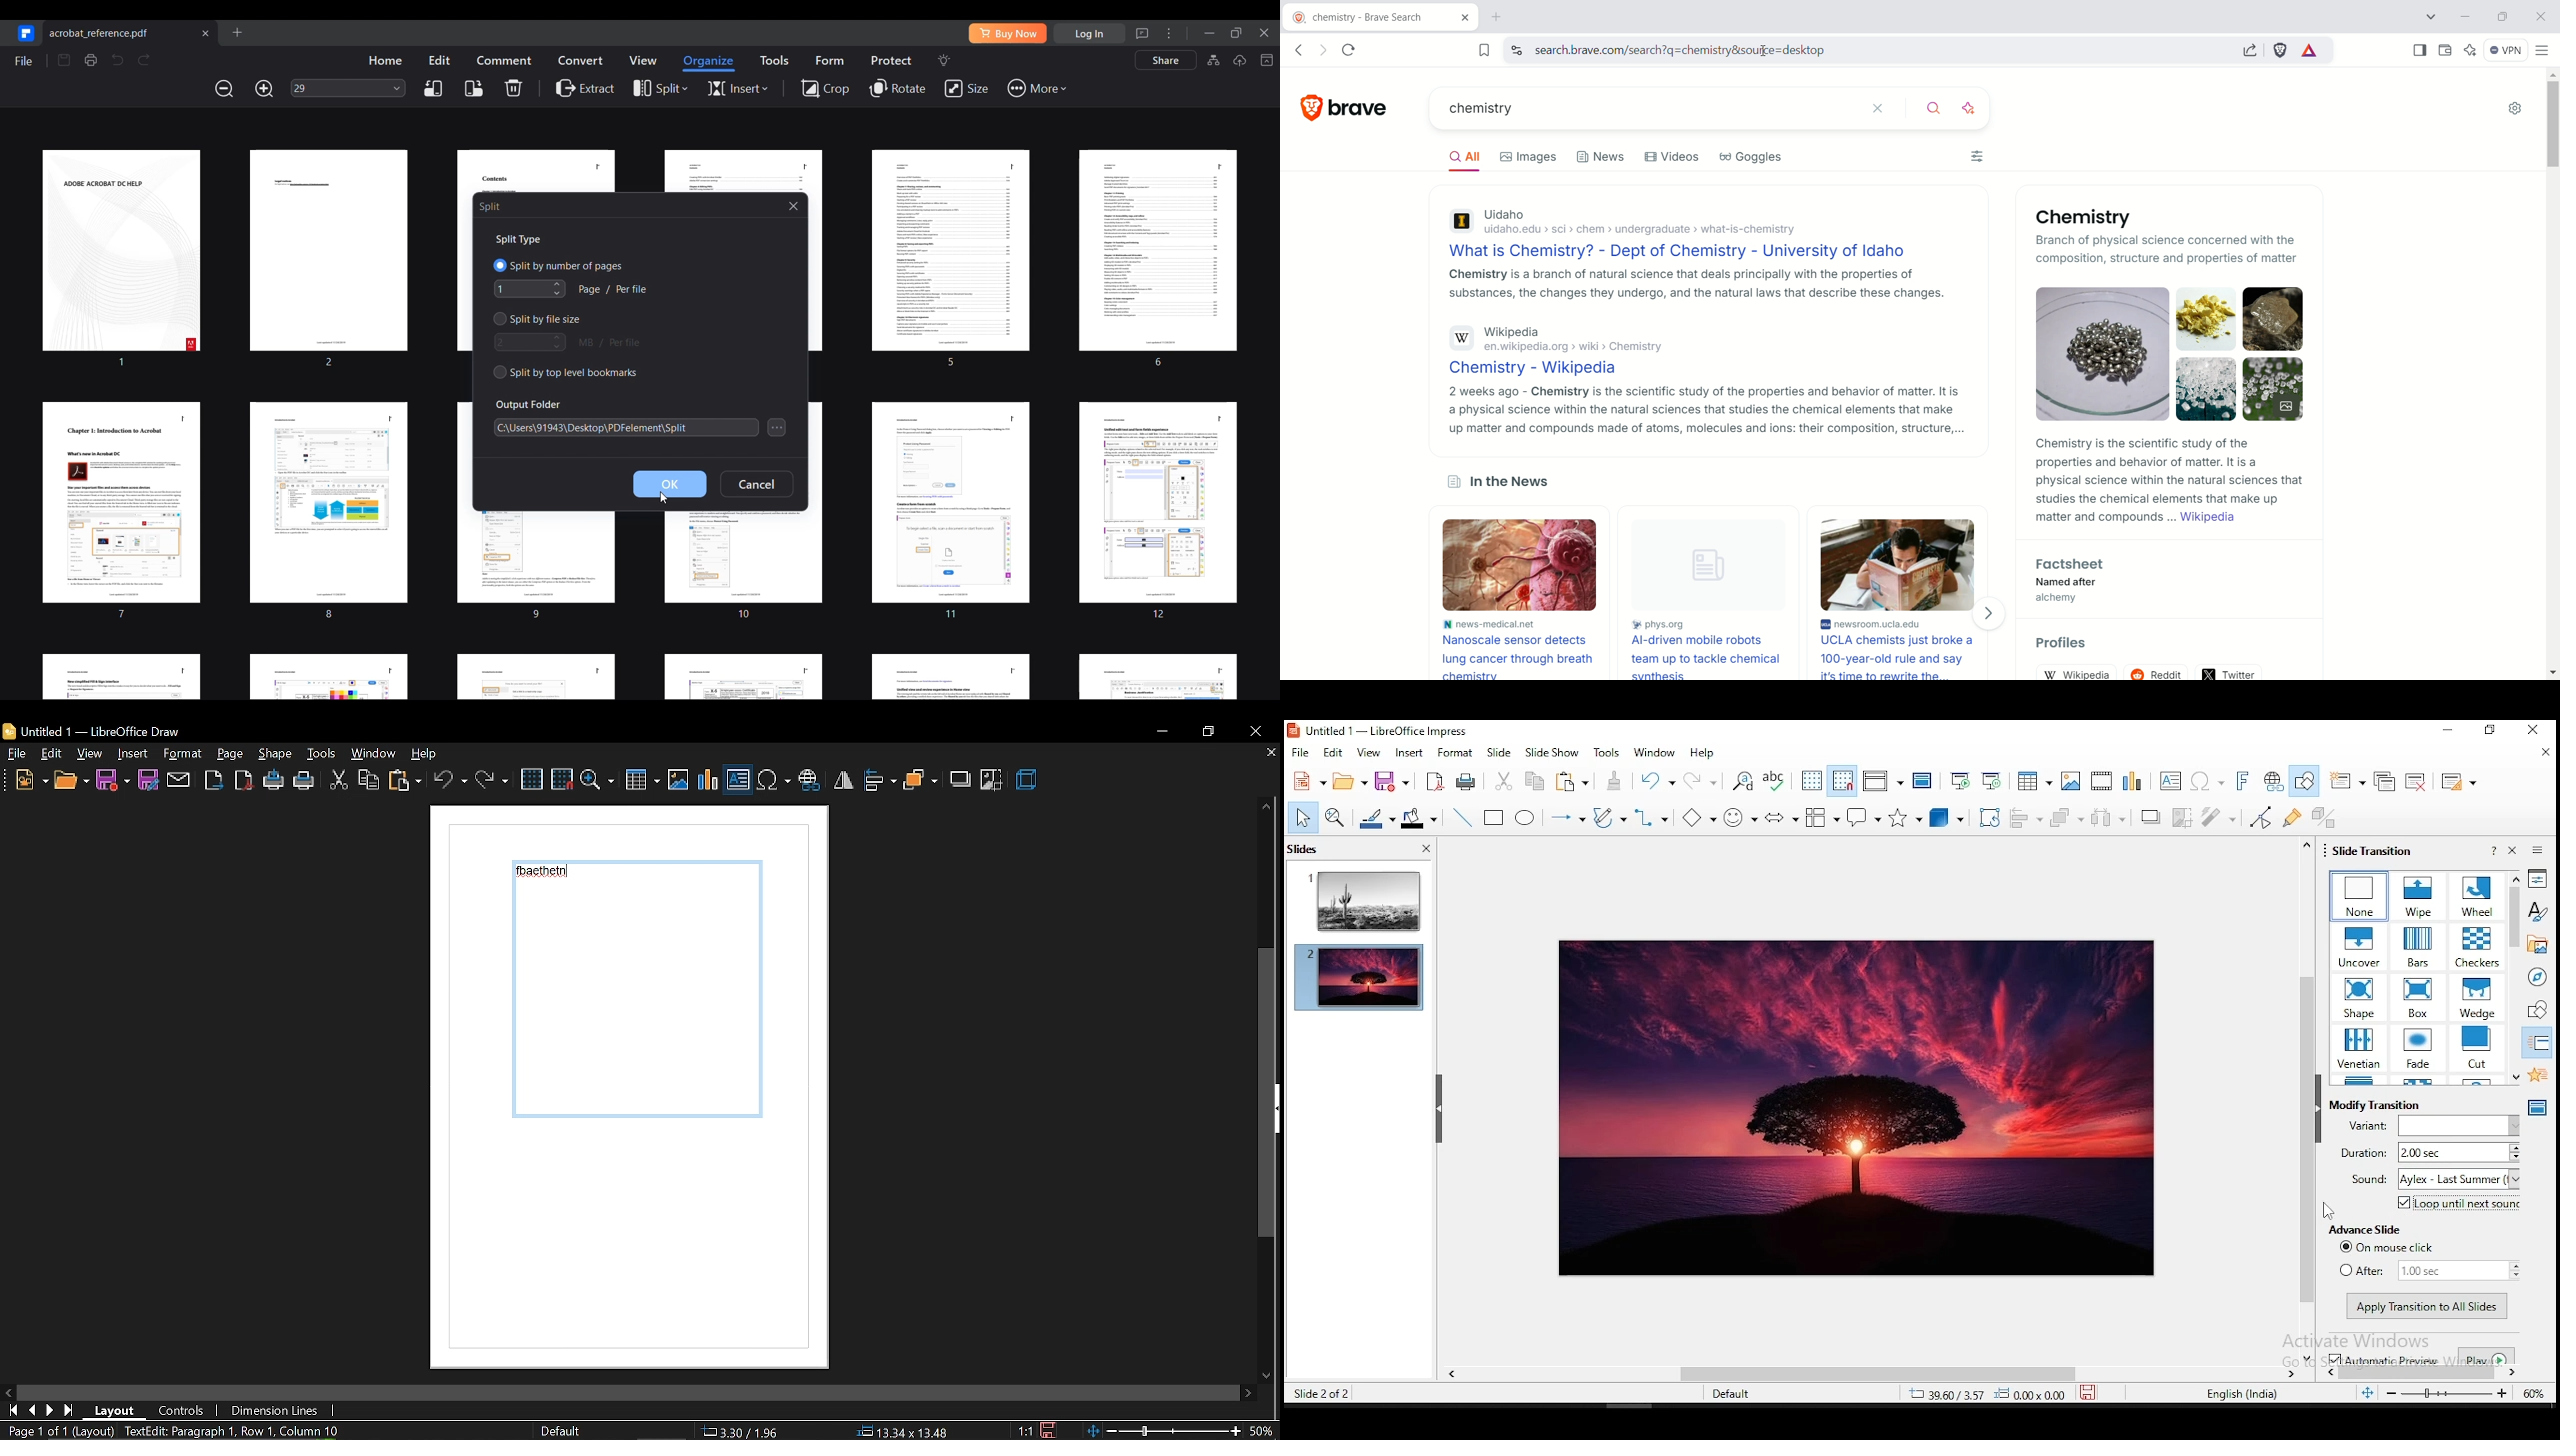  Describe the element at coordinates (52, 754) in the screenshot. I see `edit` at that location.